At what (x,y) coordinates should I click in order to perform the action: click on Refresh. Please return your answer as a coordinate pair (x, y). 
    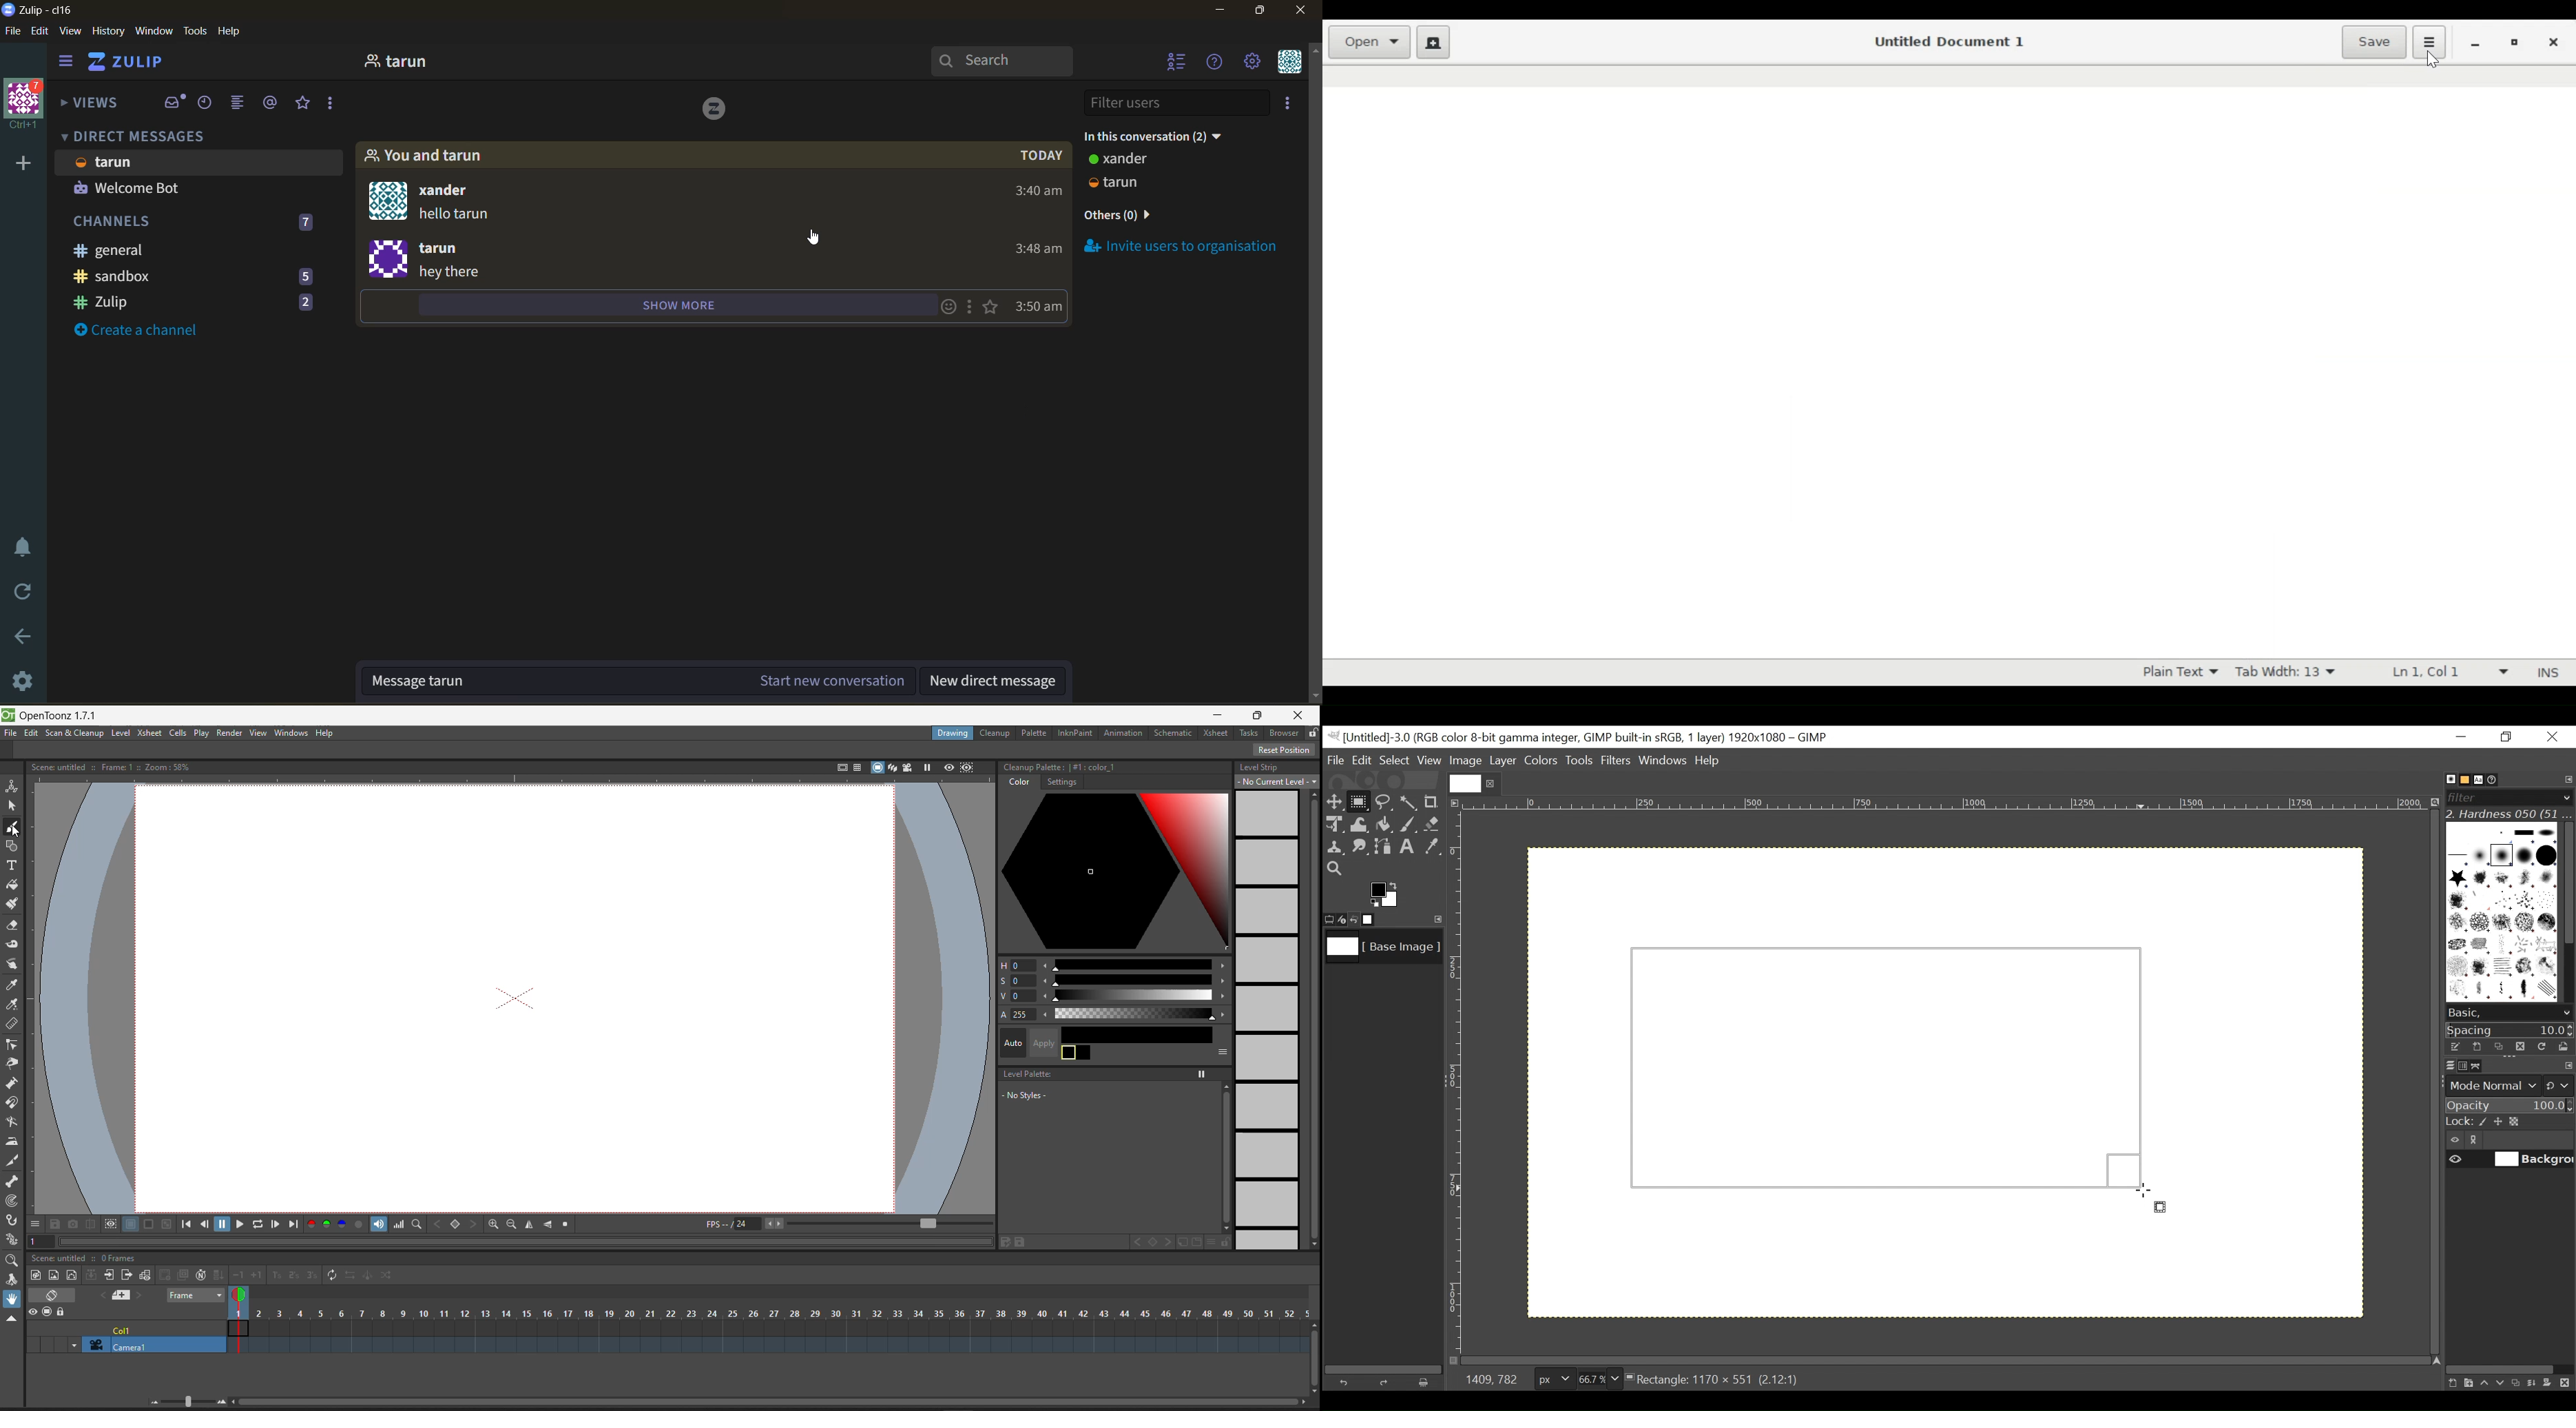
    Looking at the image, I should click on (2540, 1045).